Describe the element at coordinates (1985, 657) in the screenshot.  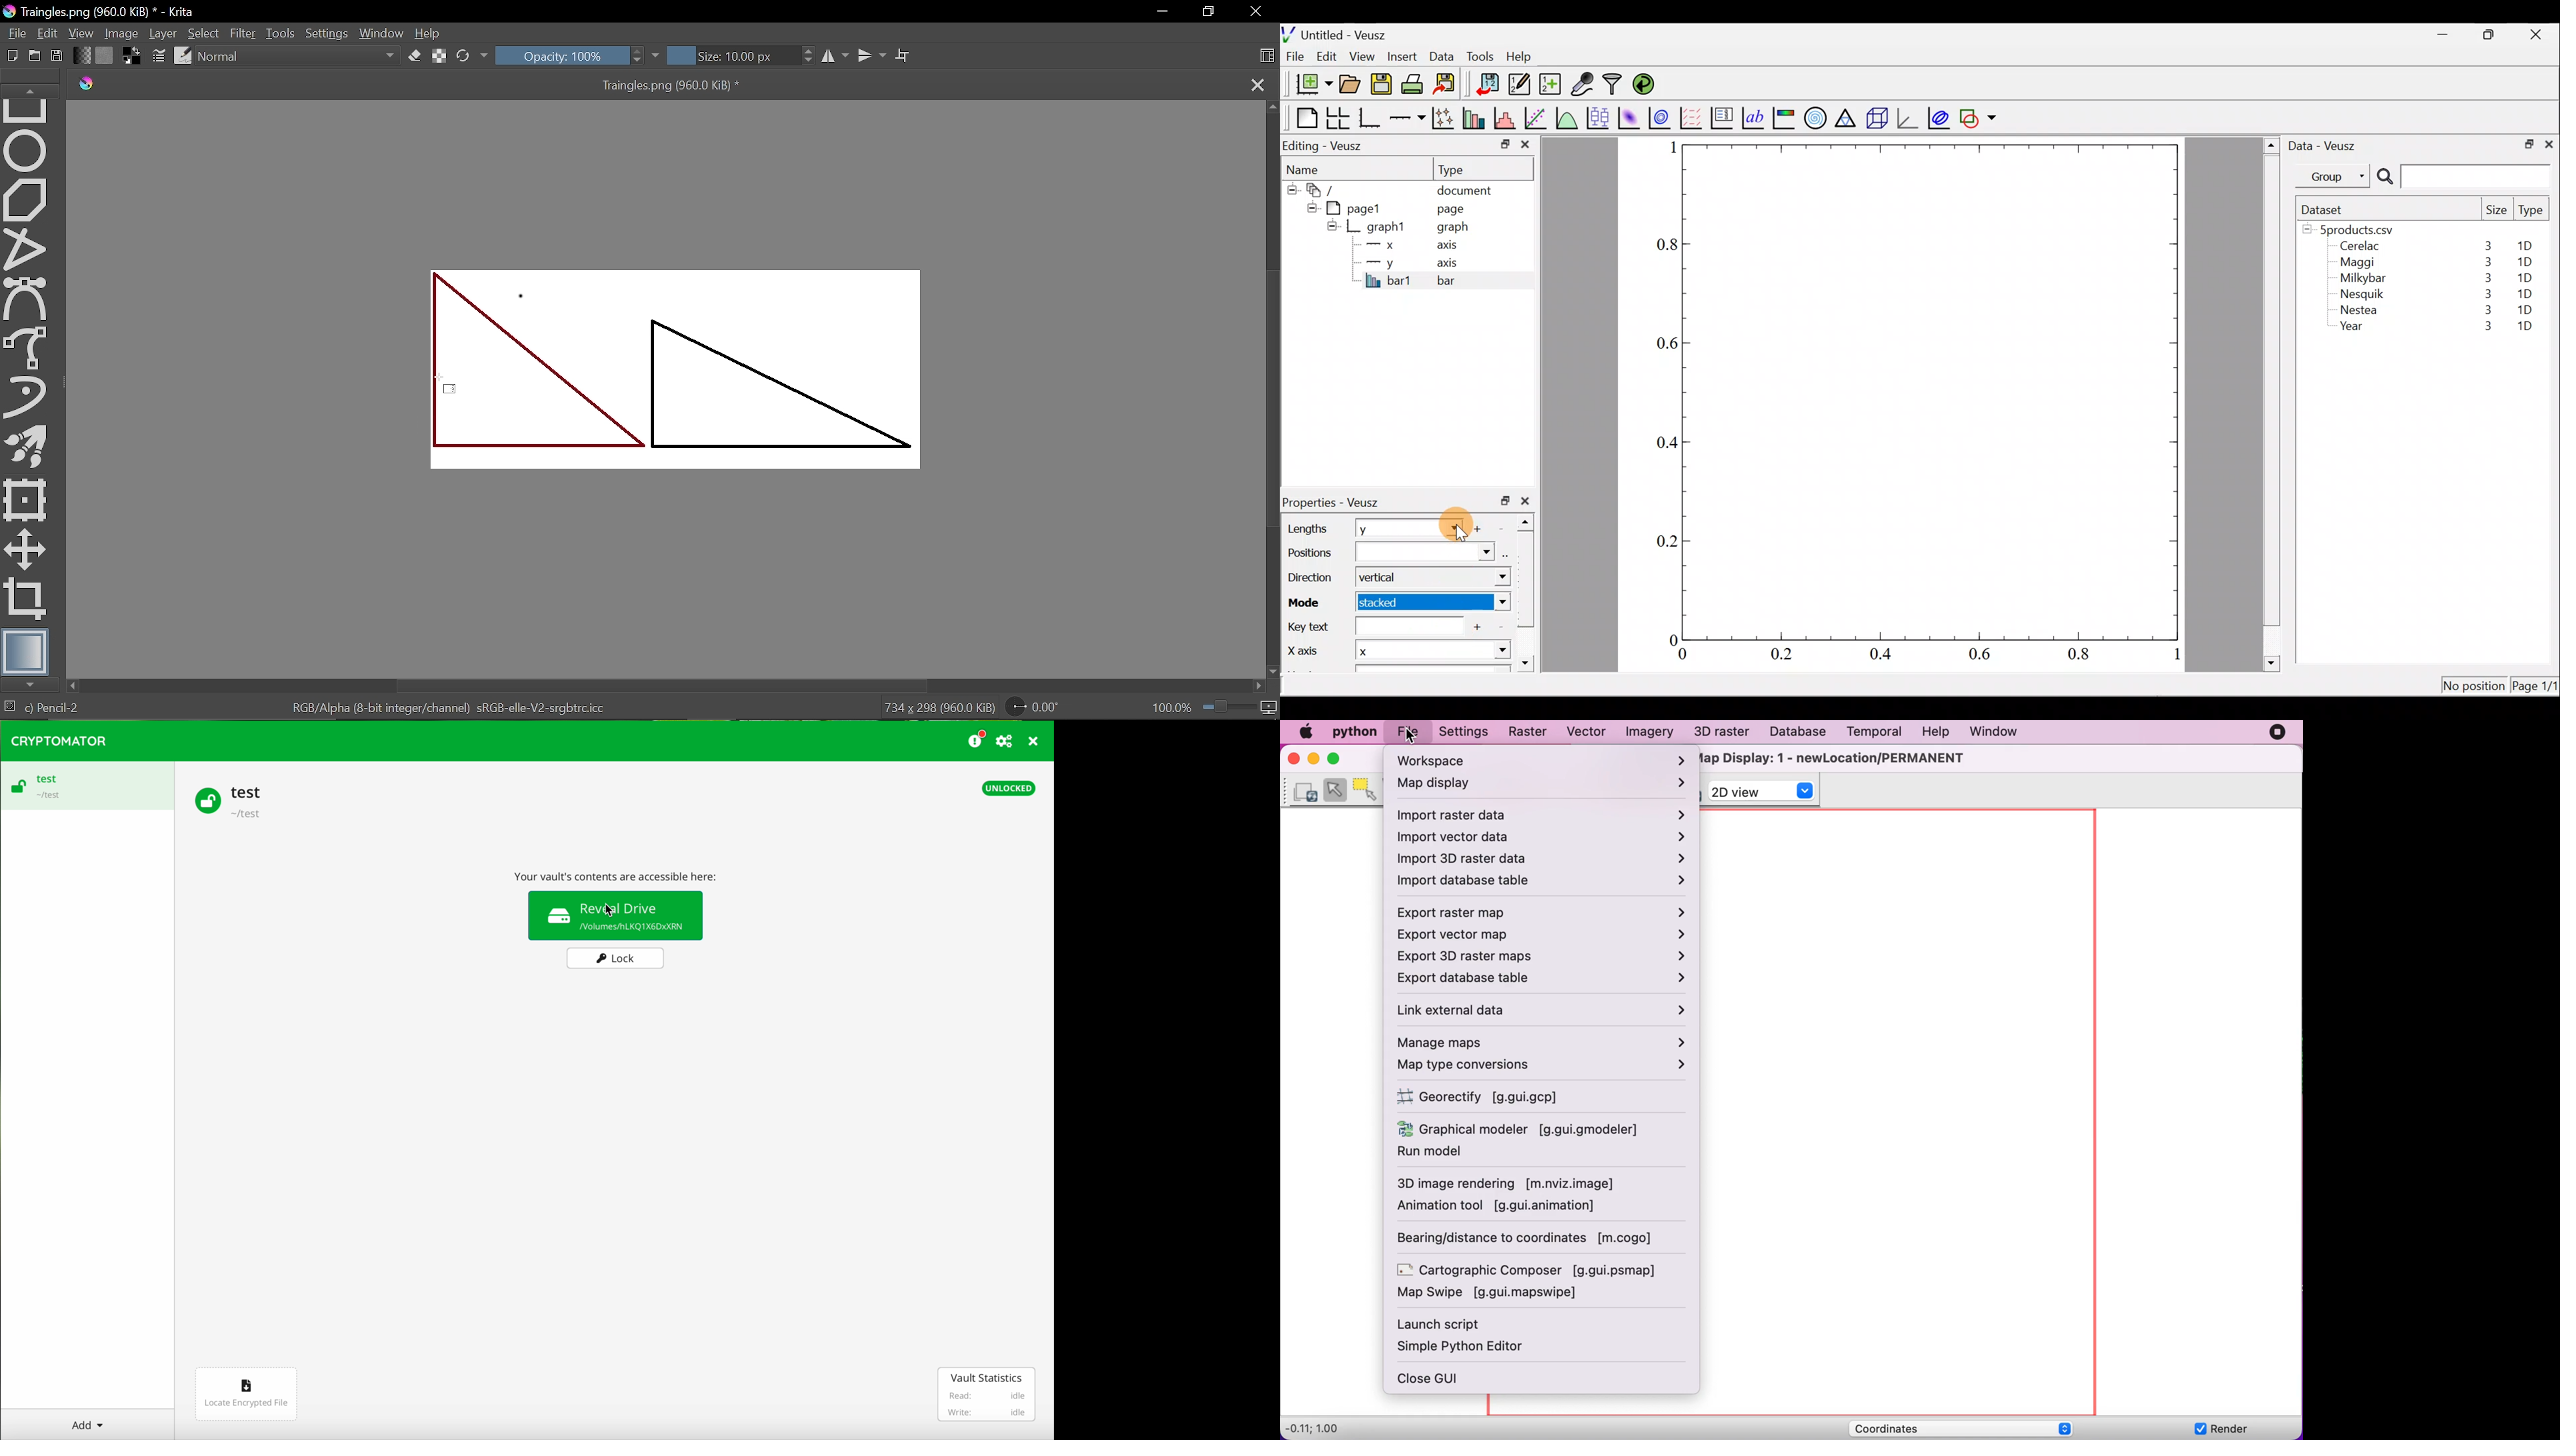
I see `0.6` at that location.